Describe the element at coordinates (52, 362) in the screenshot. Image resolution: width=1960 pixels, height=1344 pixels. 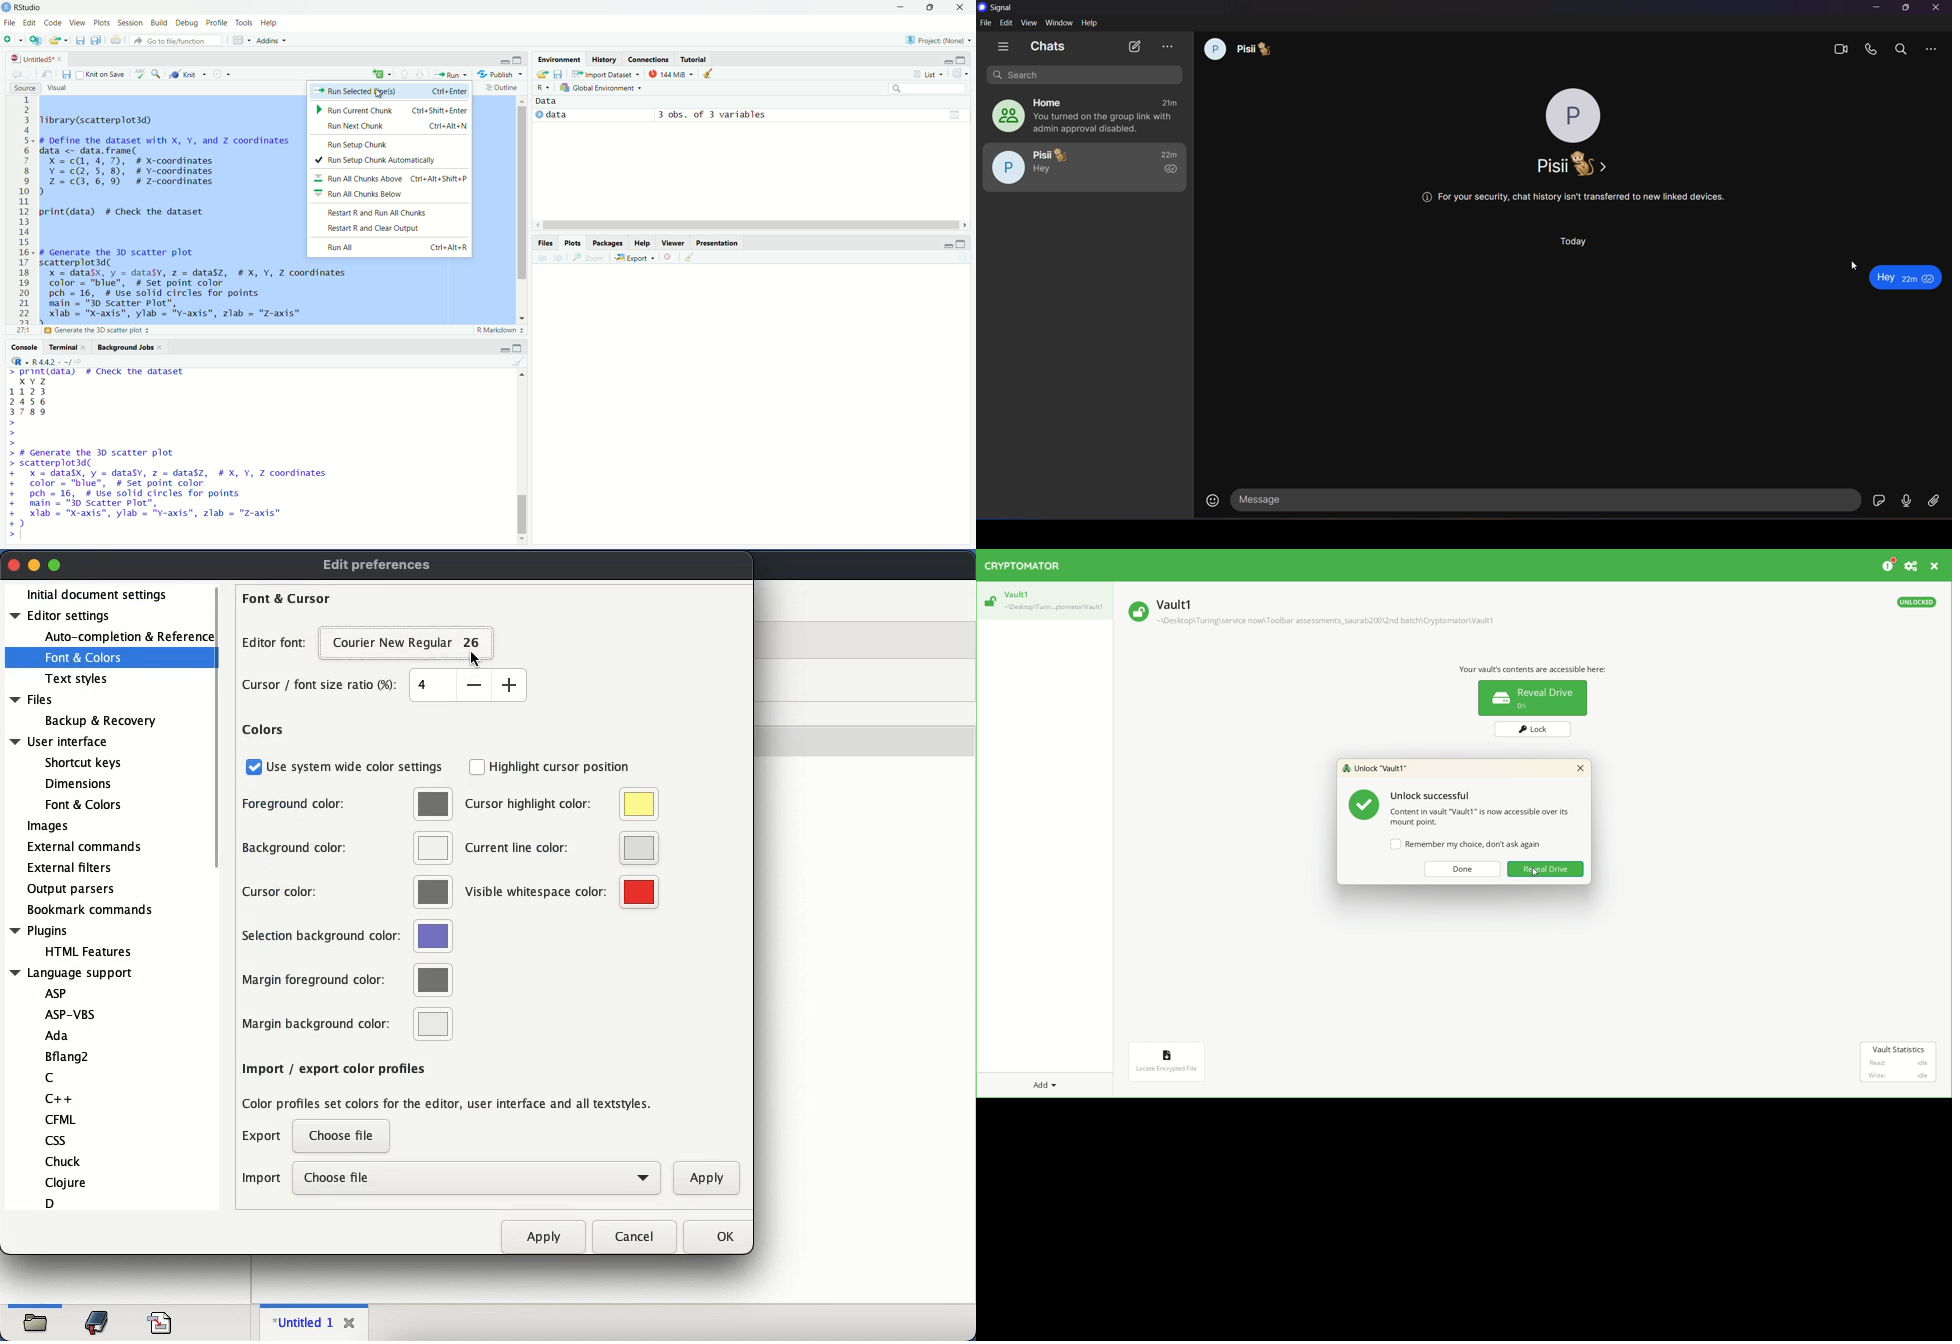
I see `R 4.4.2 . ~/` at that location.